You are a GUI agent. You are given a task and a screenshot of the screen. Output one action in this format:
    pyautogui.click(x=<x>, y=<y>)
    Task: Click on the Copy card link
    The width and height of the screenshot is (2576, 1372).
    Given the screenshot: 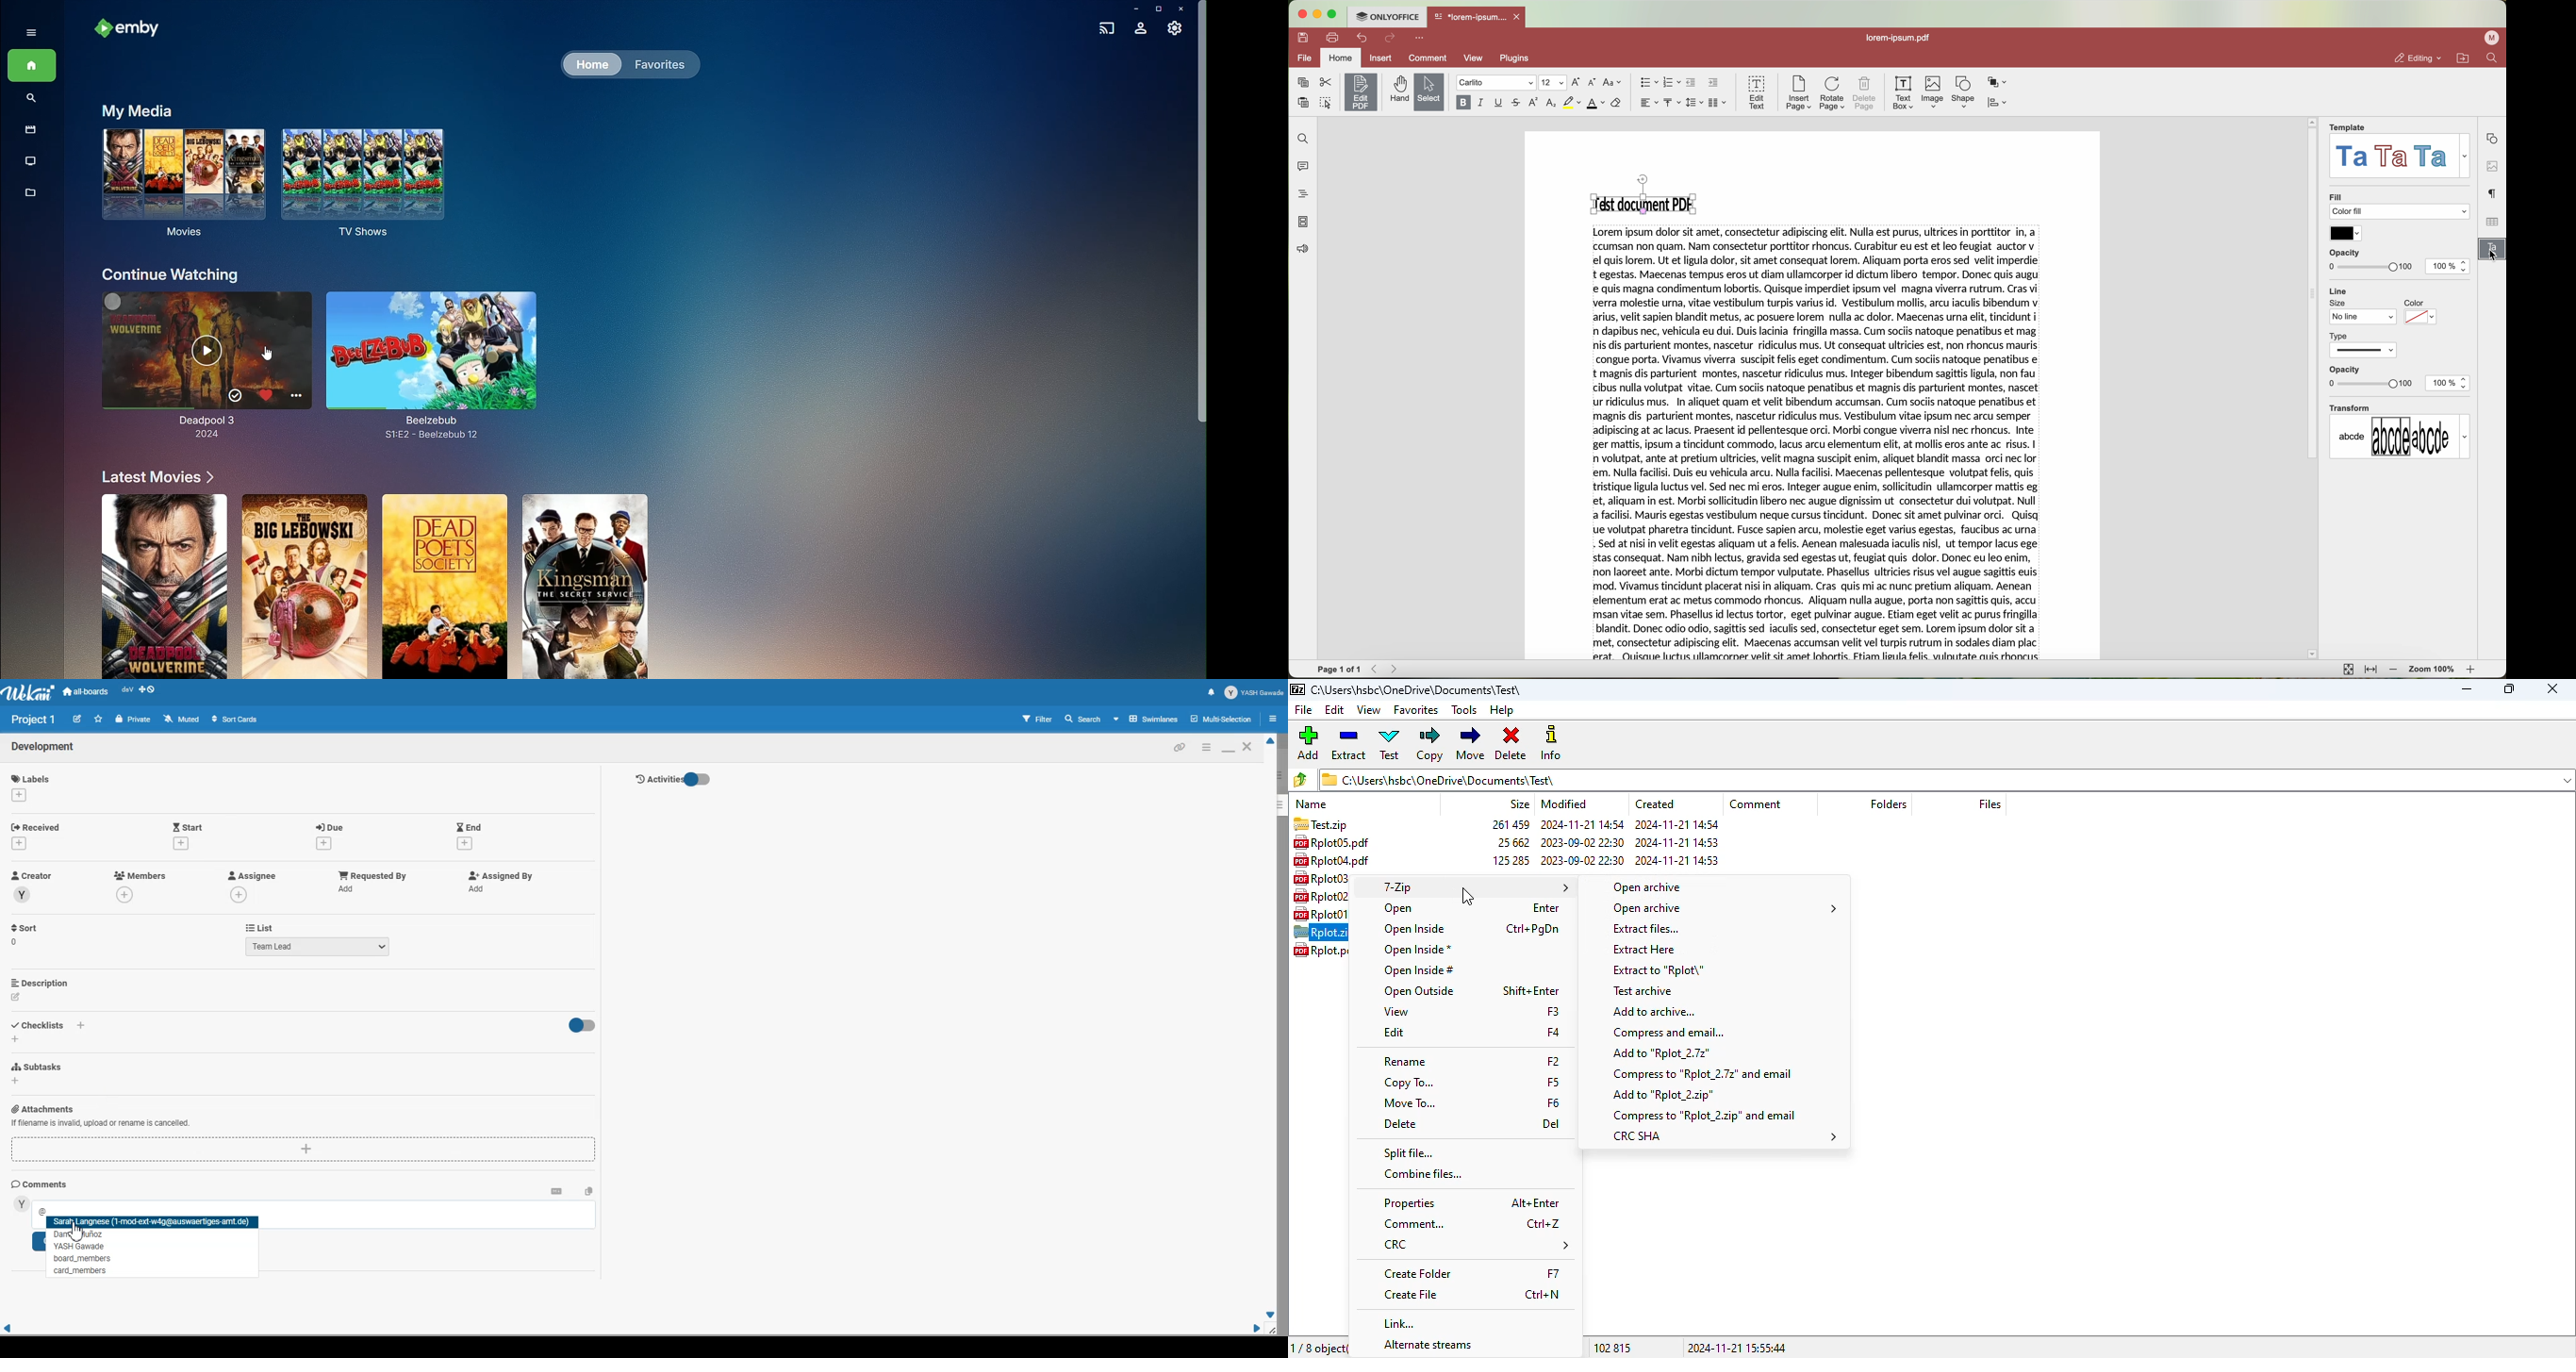 What is the action you would take?
    pyautogui.click(x=1180, y=747)
    